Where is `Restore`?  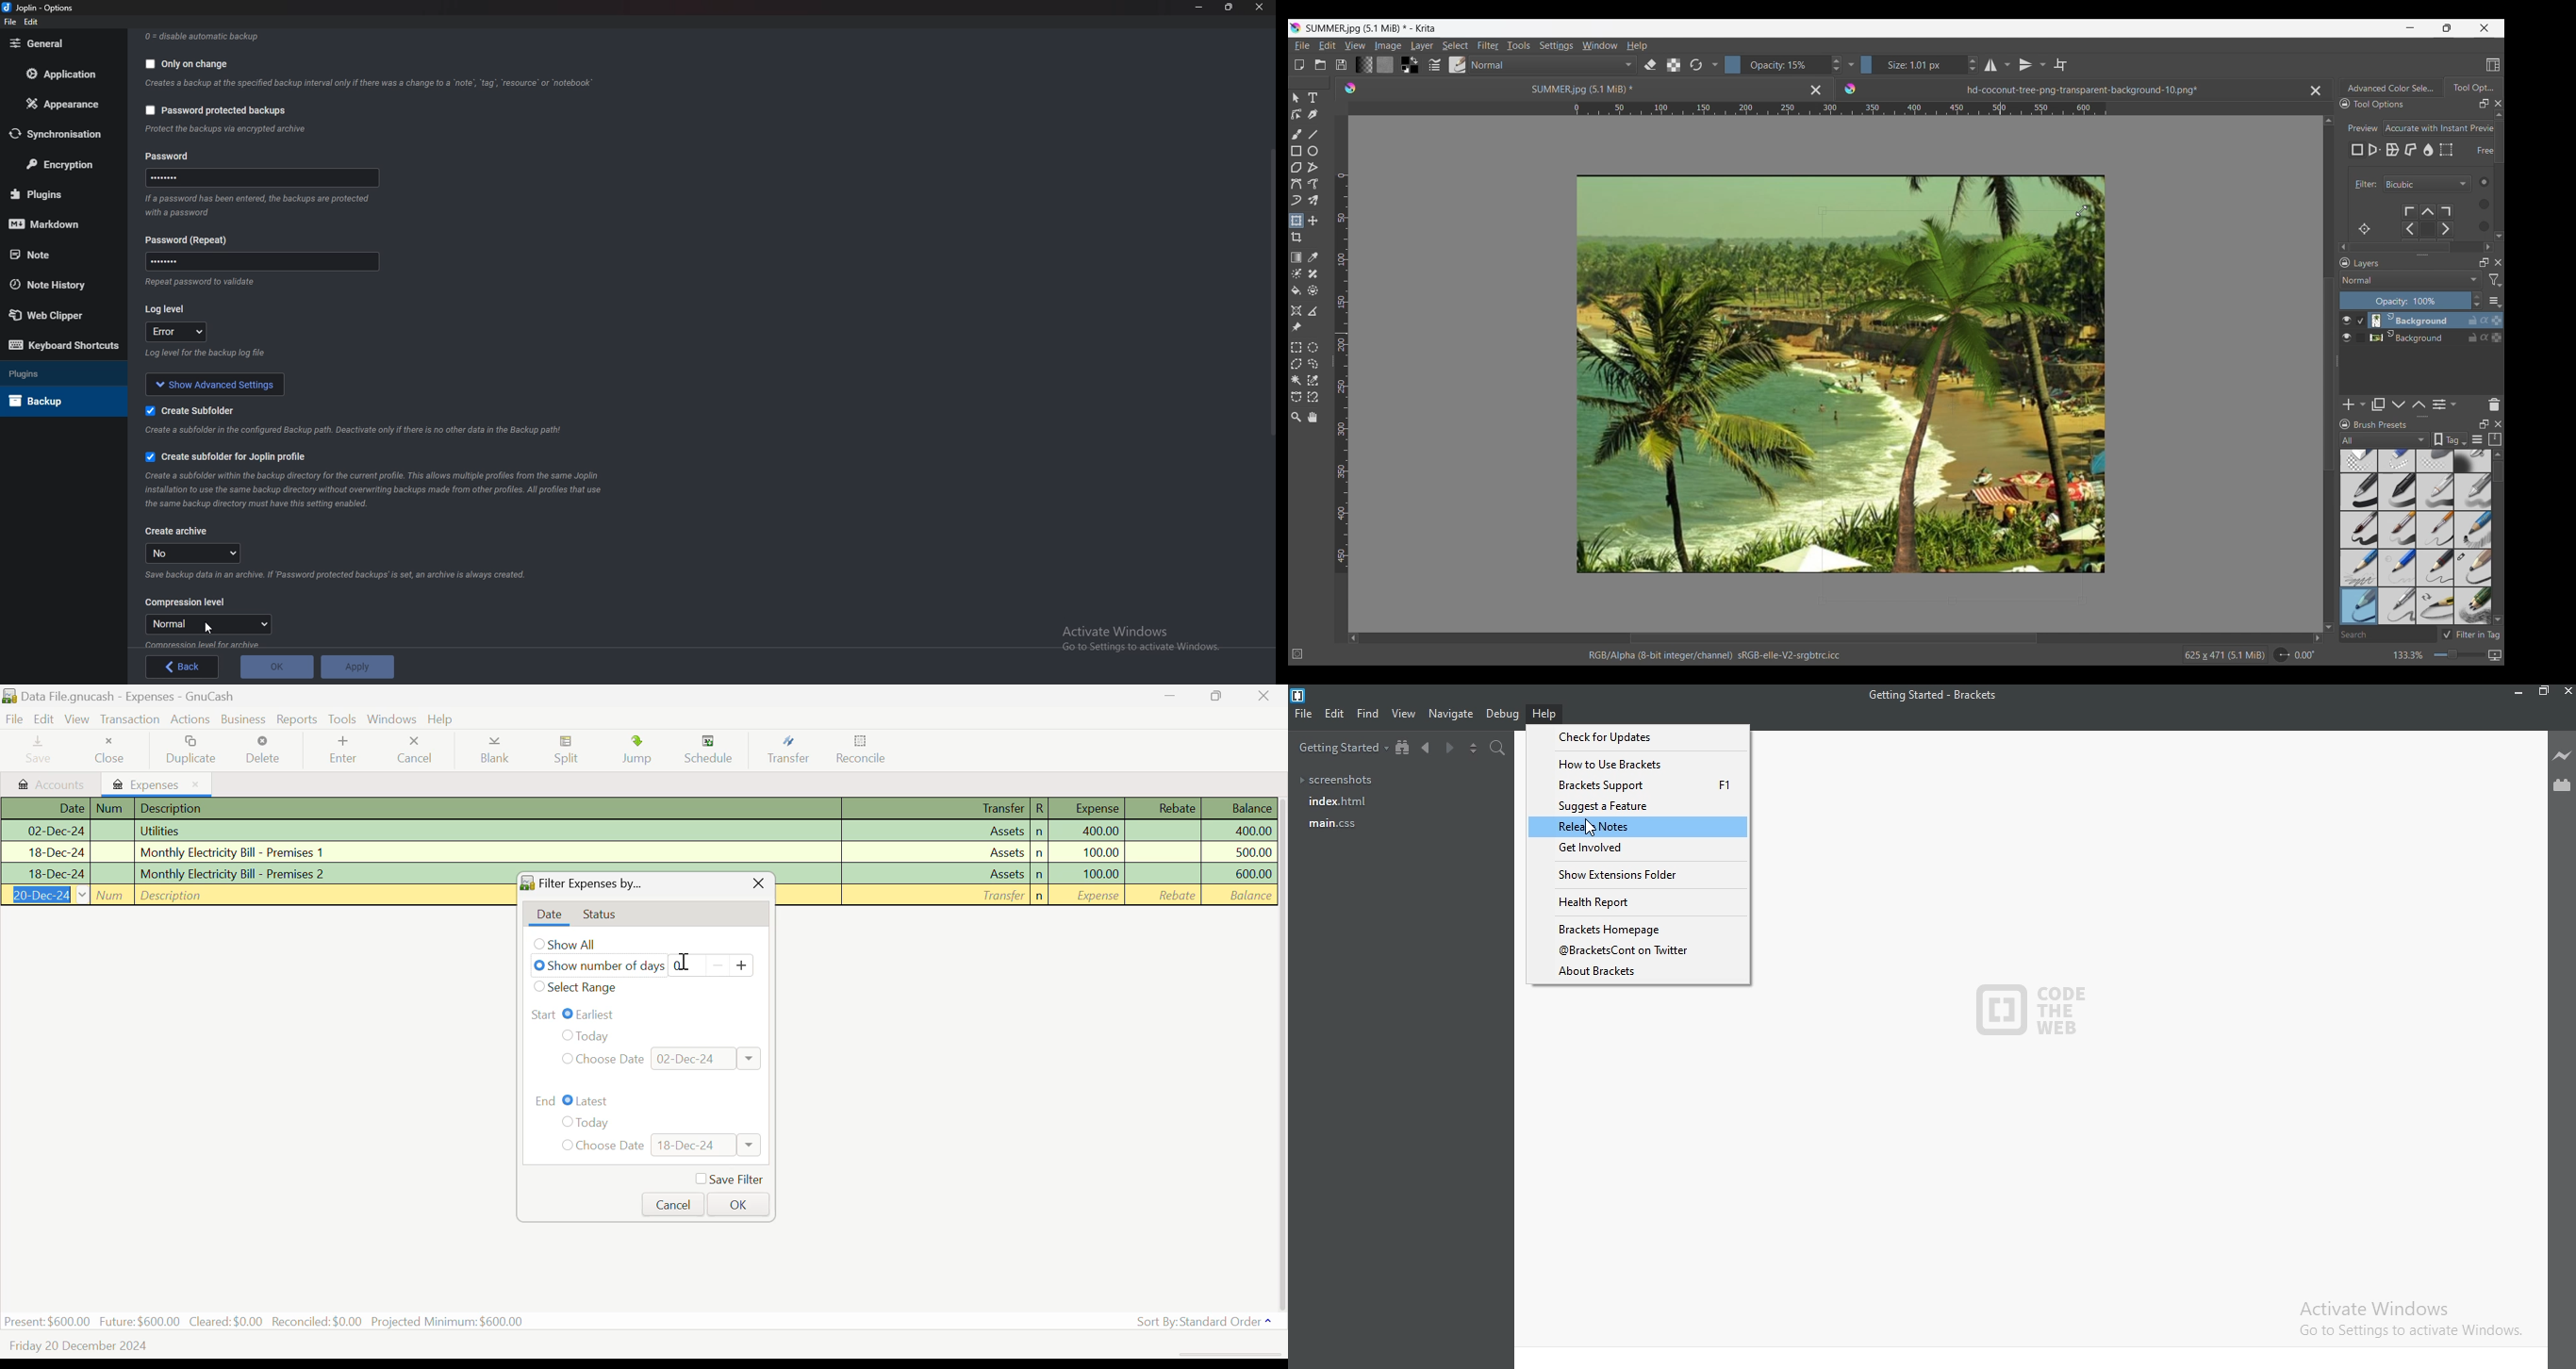
Restore is located at coordinates (2546, 694).